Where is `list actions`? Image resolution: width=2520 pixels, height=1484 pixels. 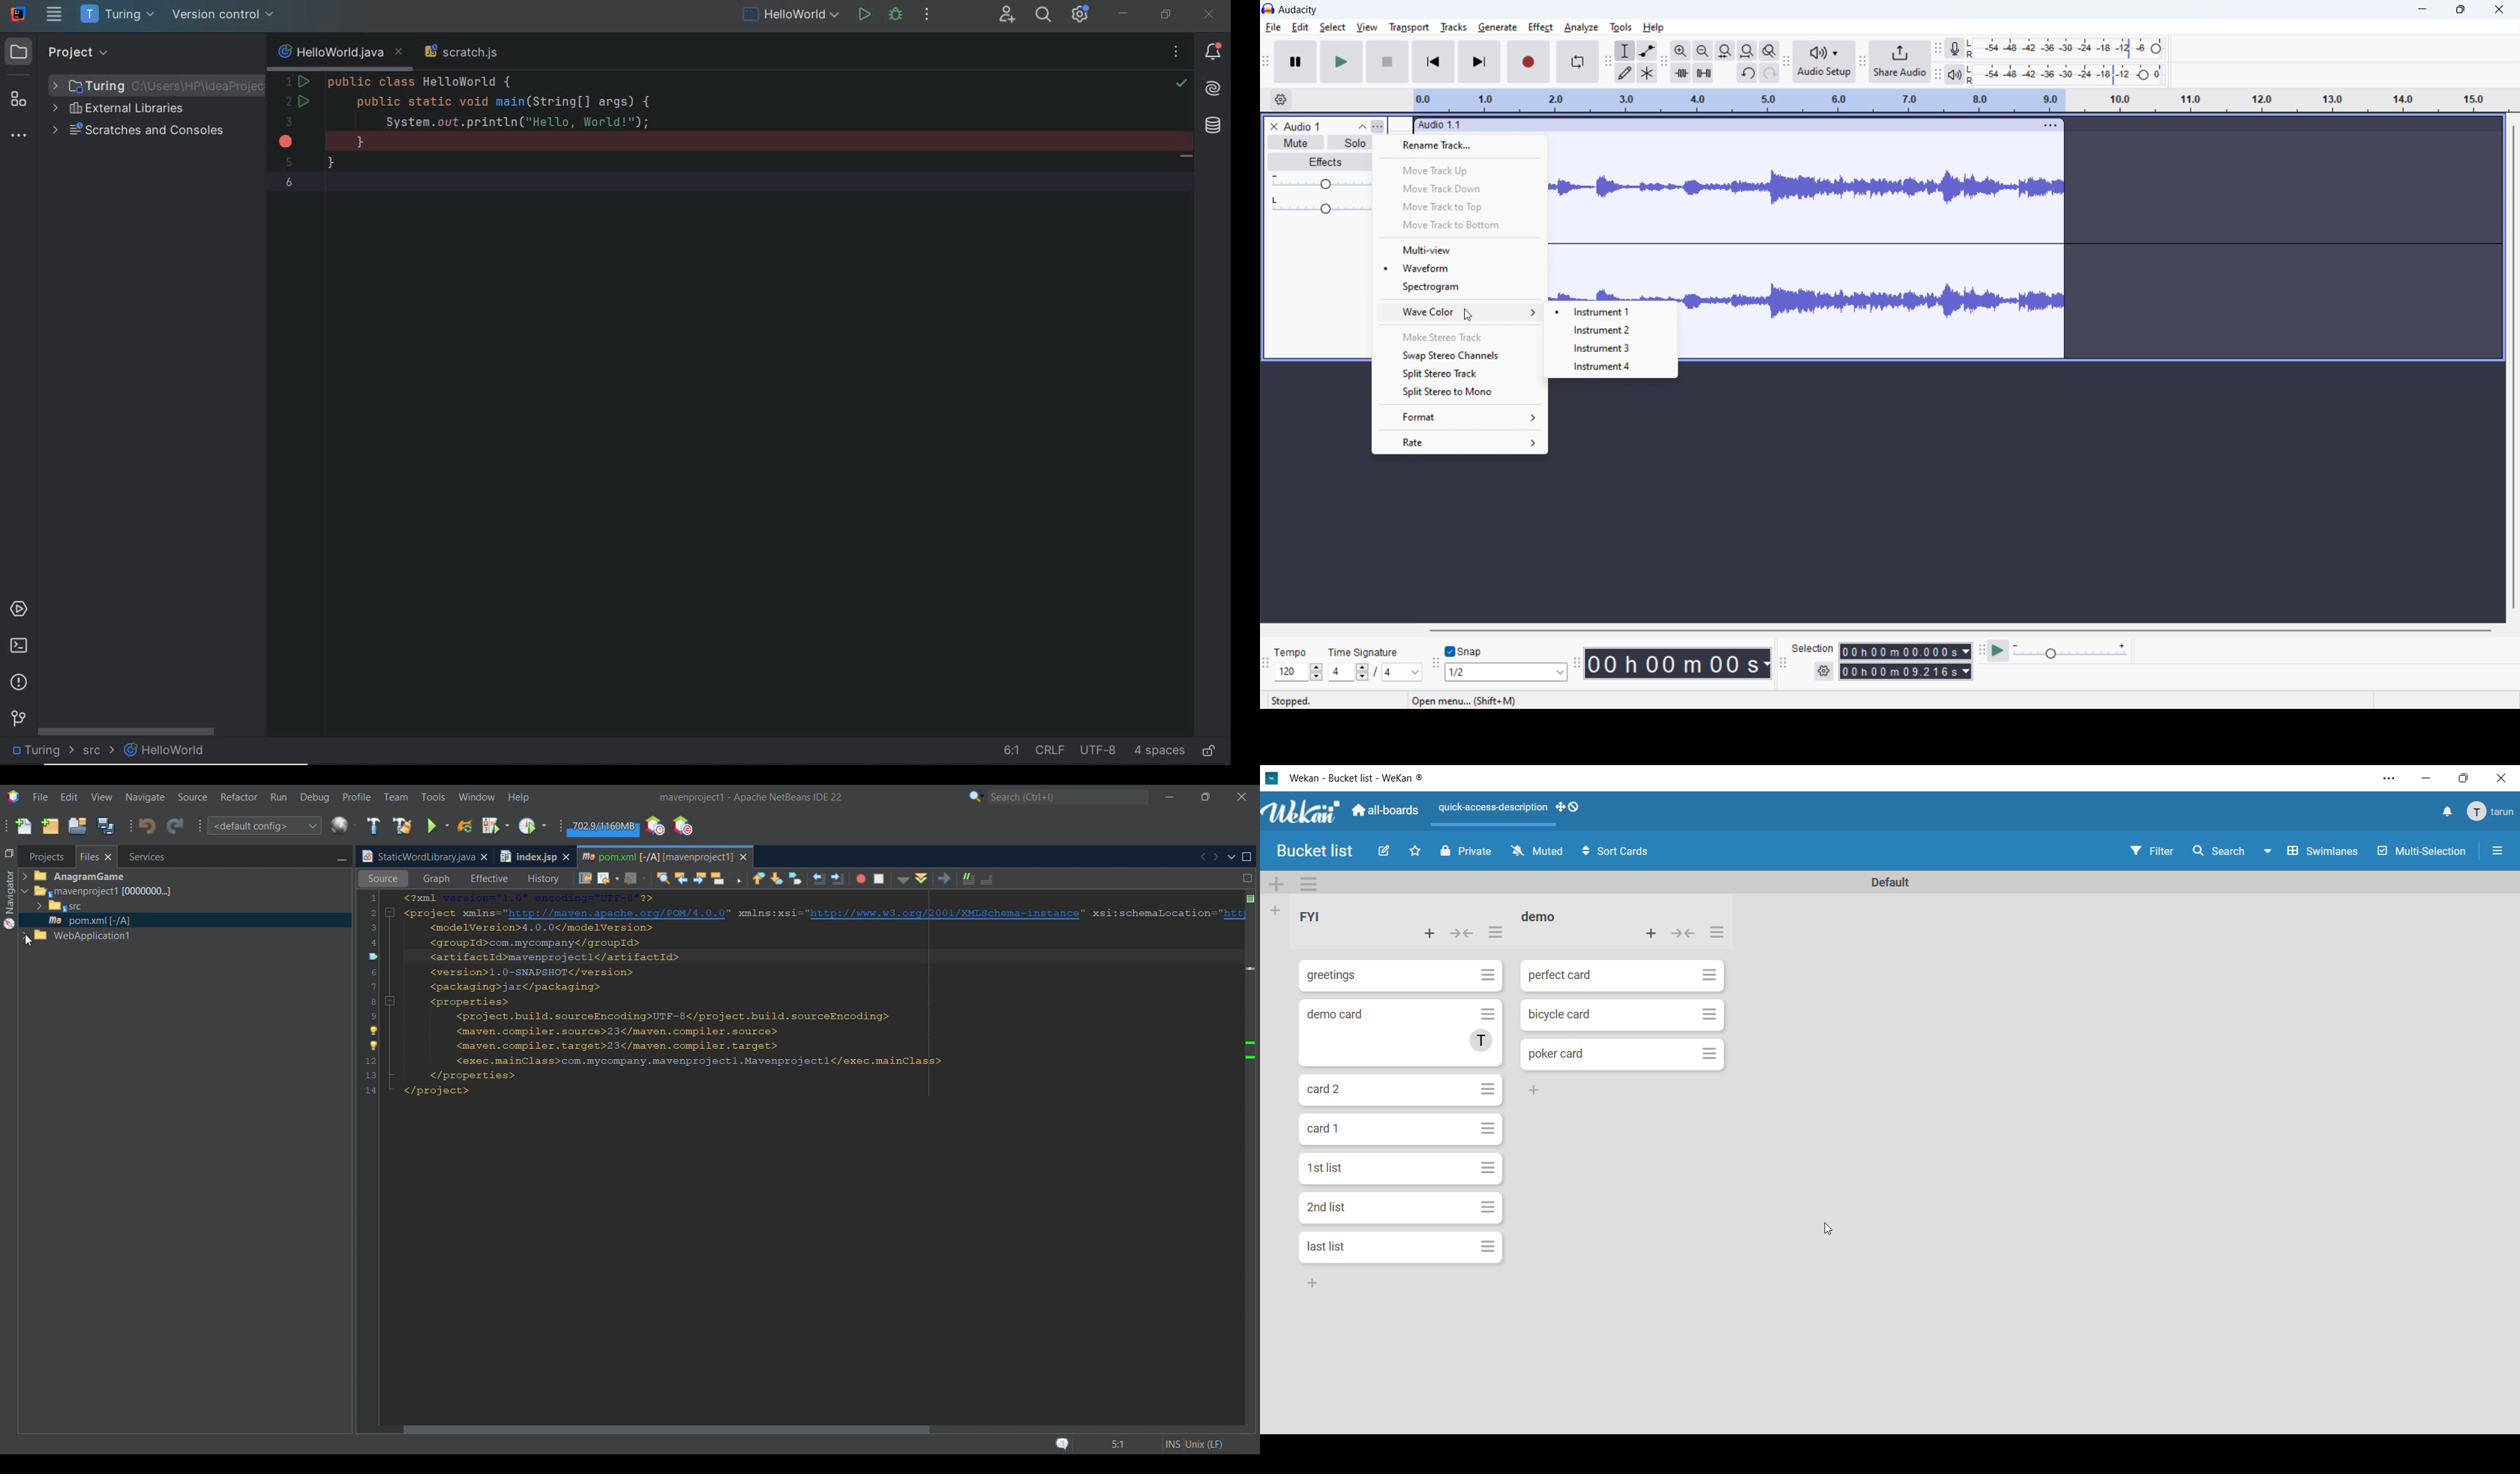
list actions is located at coordinates (1495, 935).